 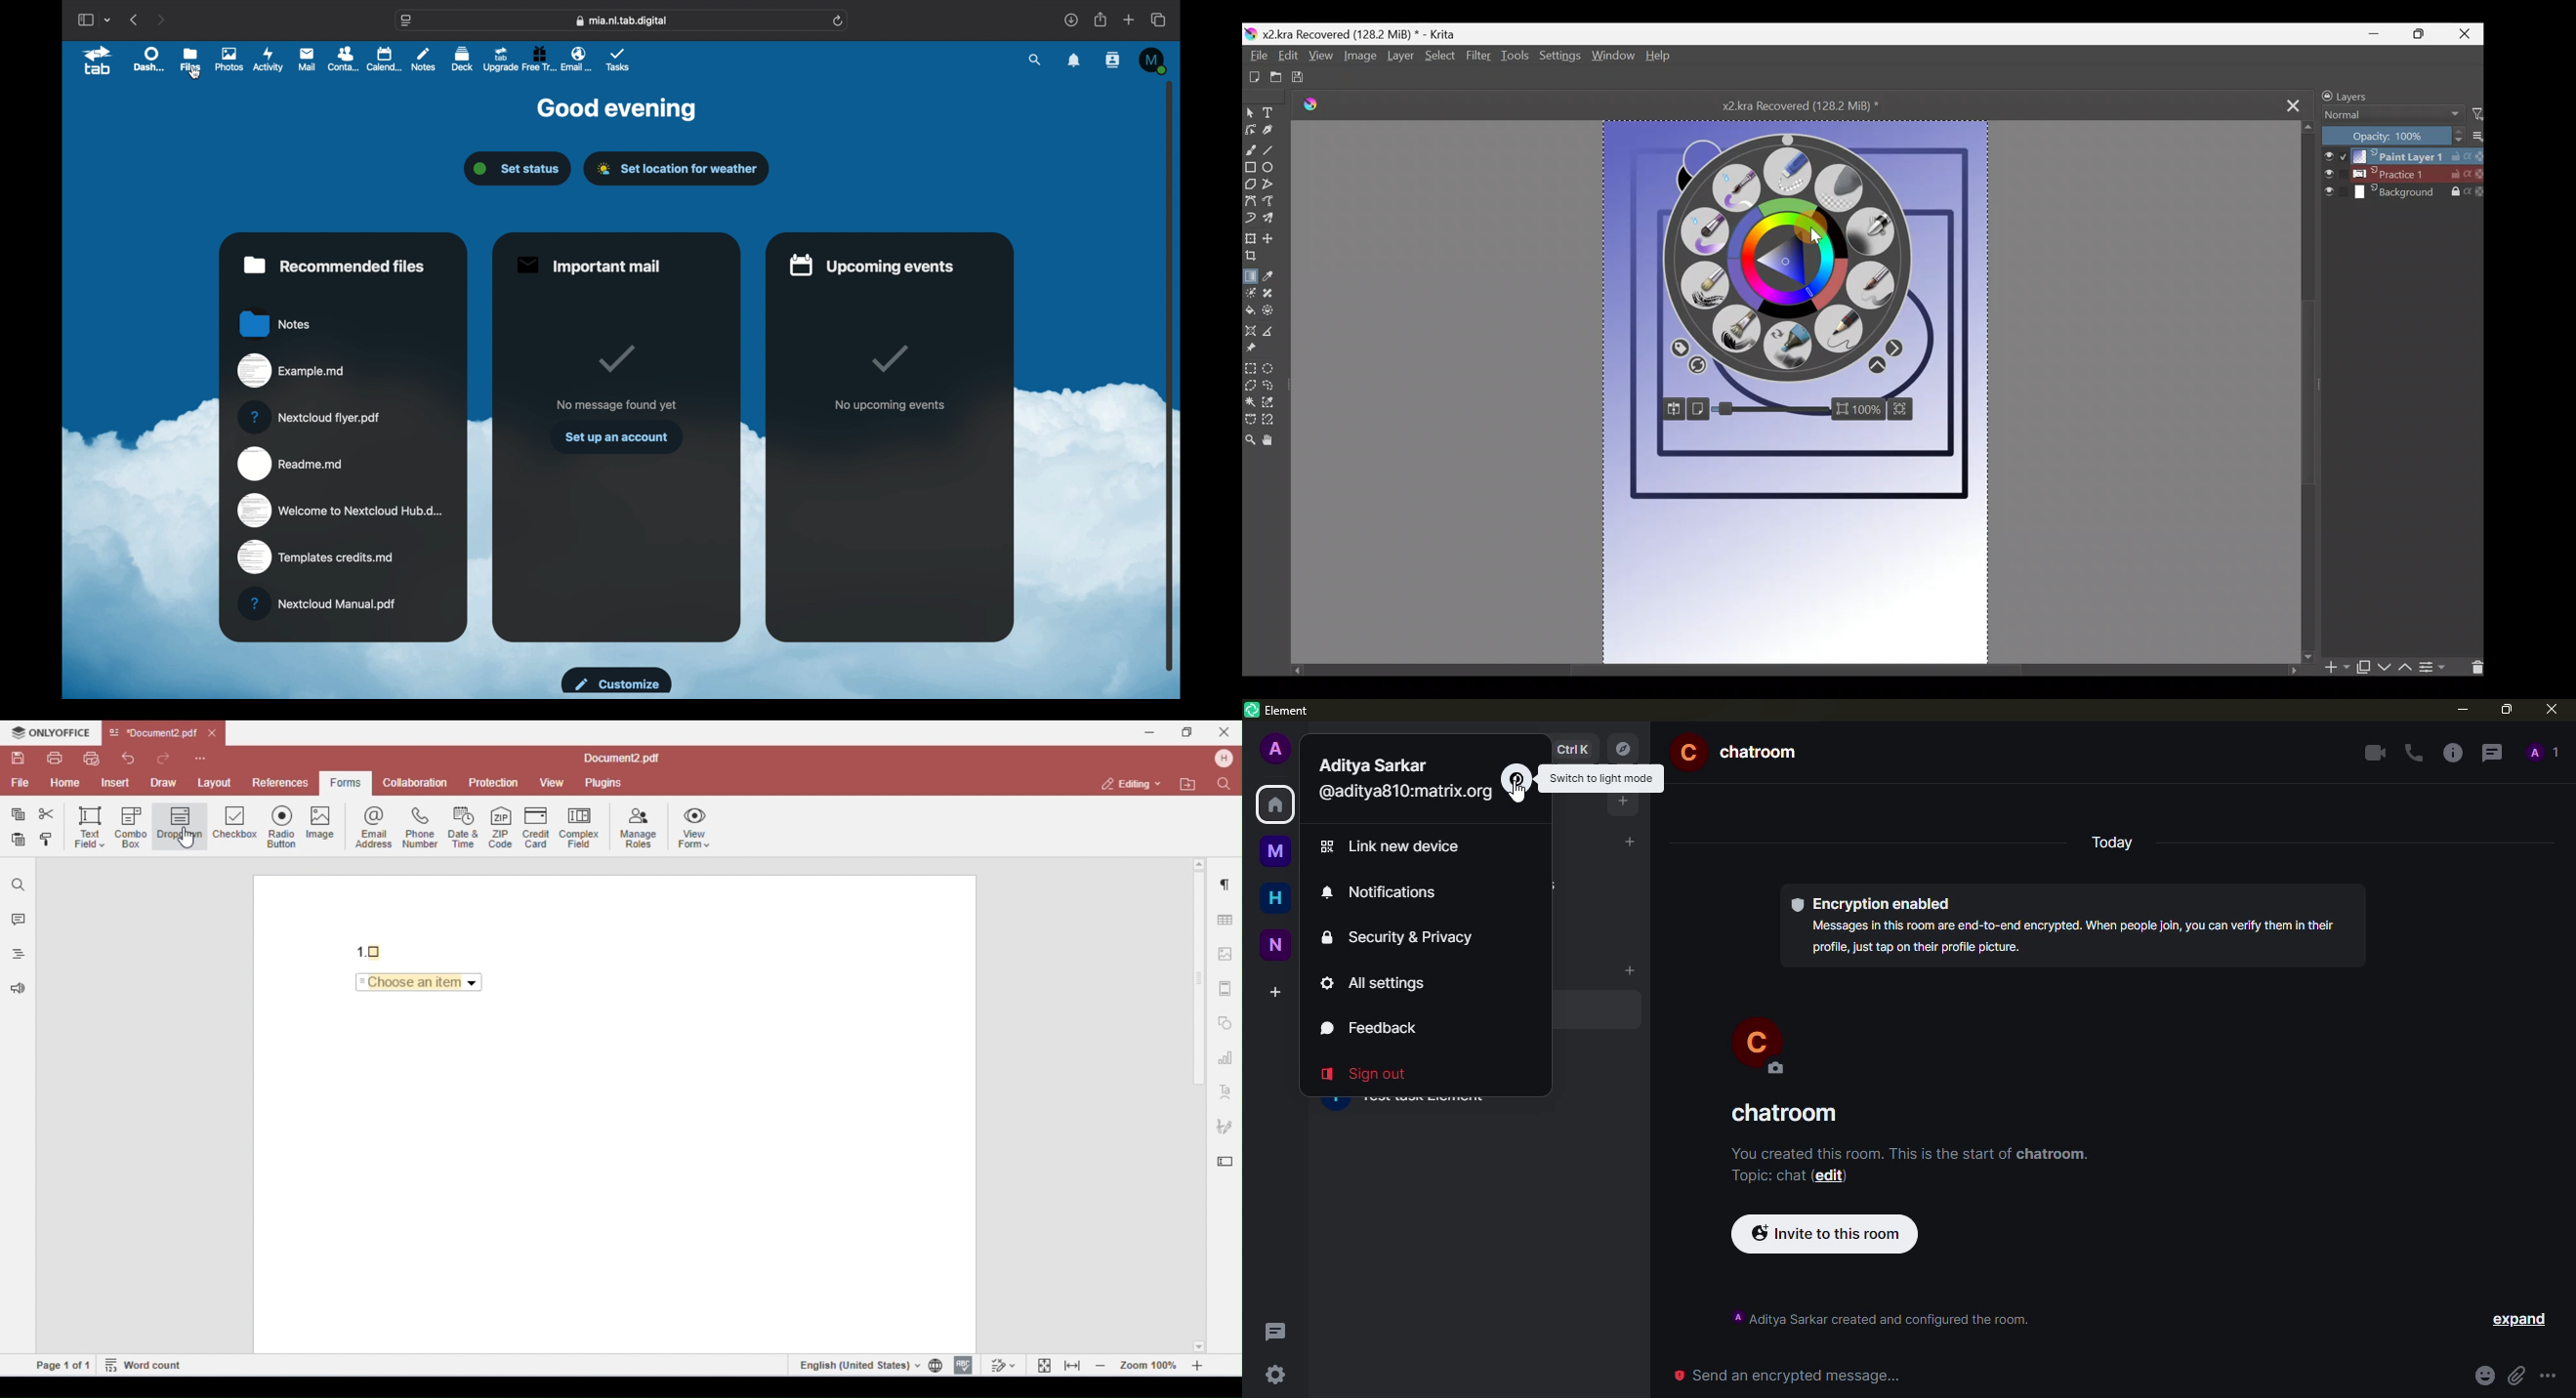 I want to click on downloads, so click(x=1071, y=19).